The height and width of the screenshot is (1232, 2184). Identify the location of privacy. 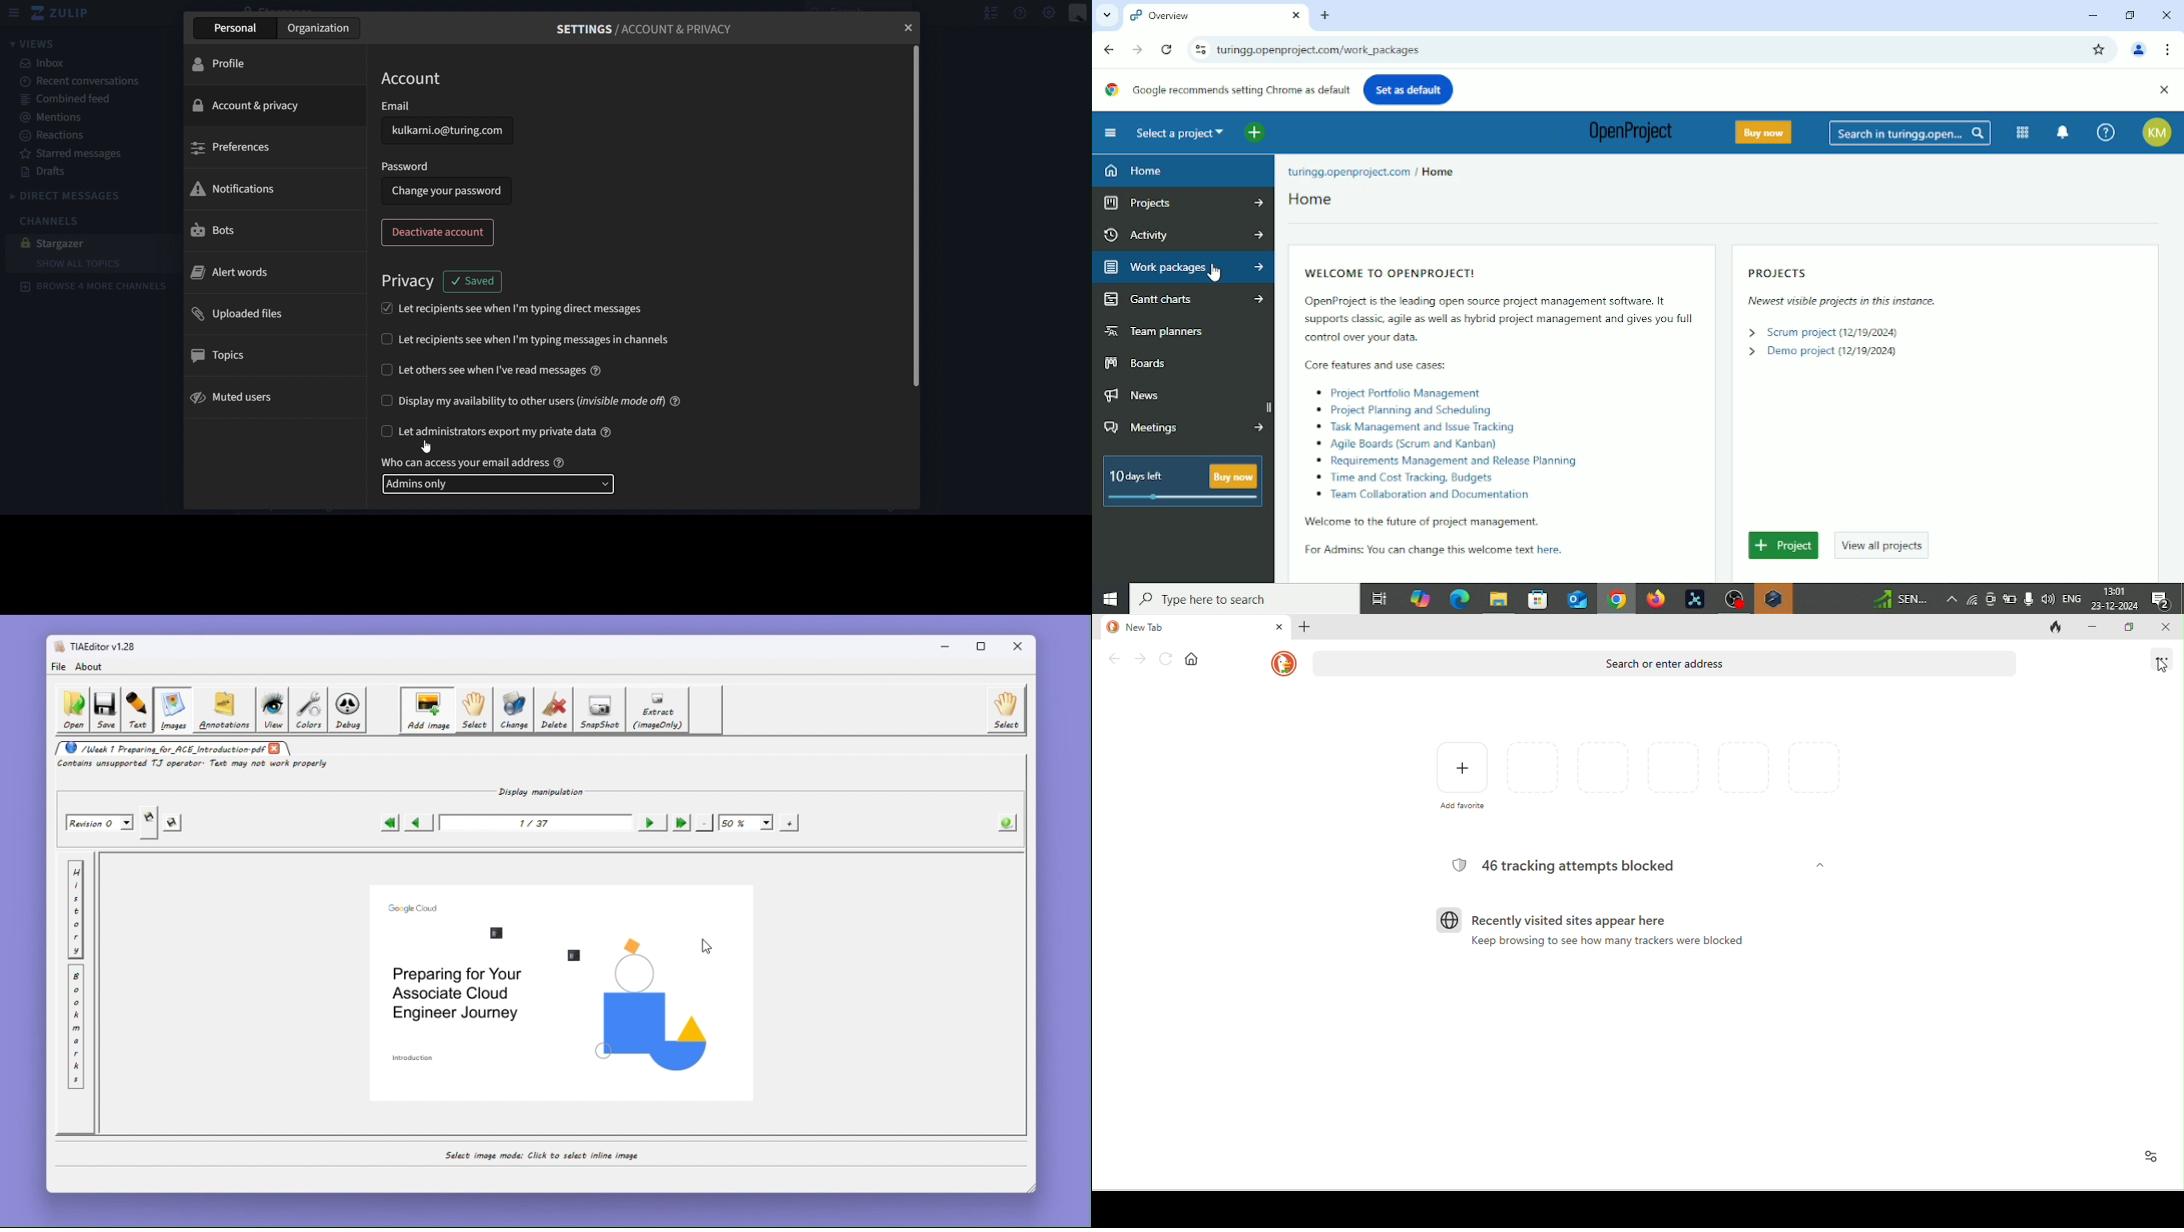
(411, 282).